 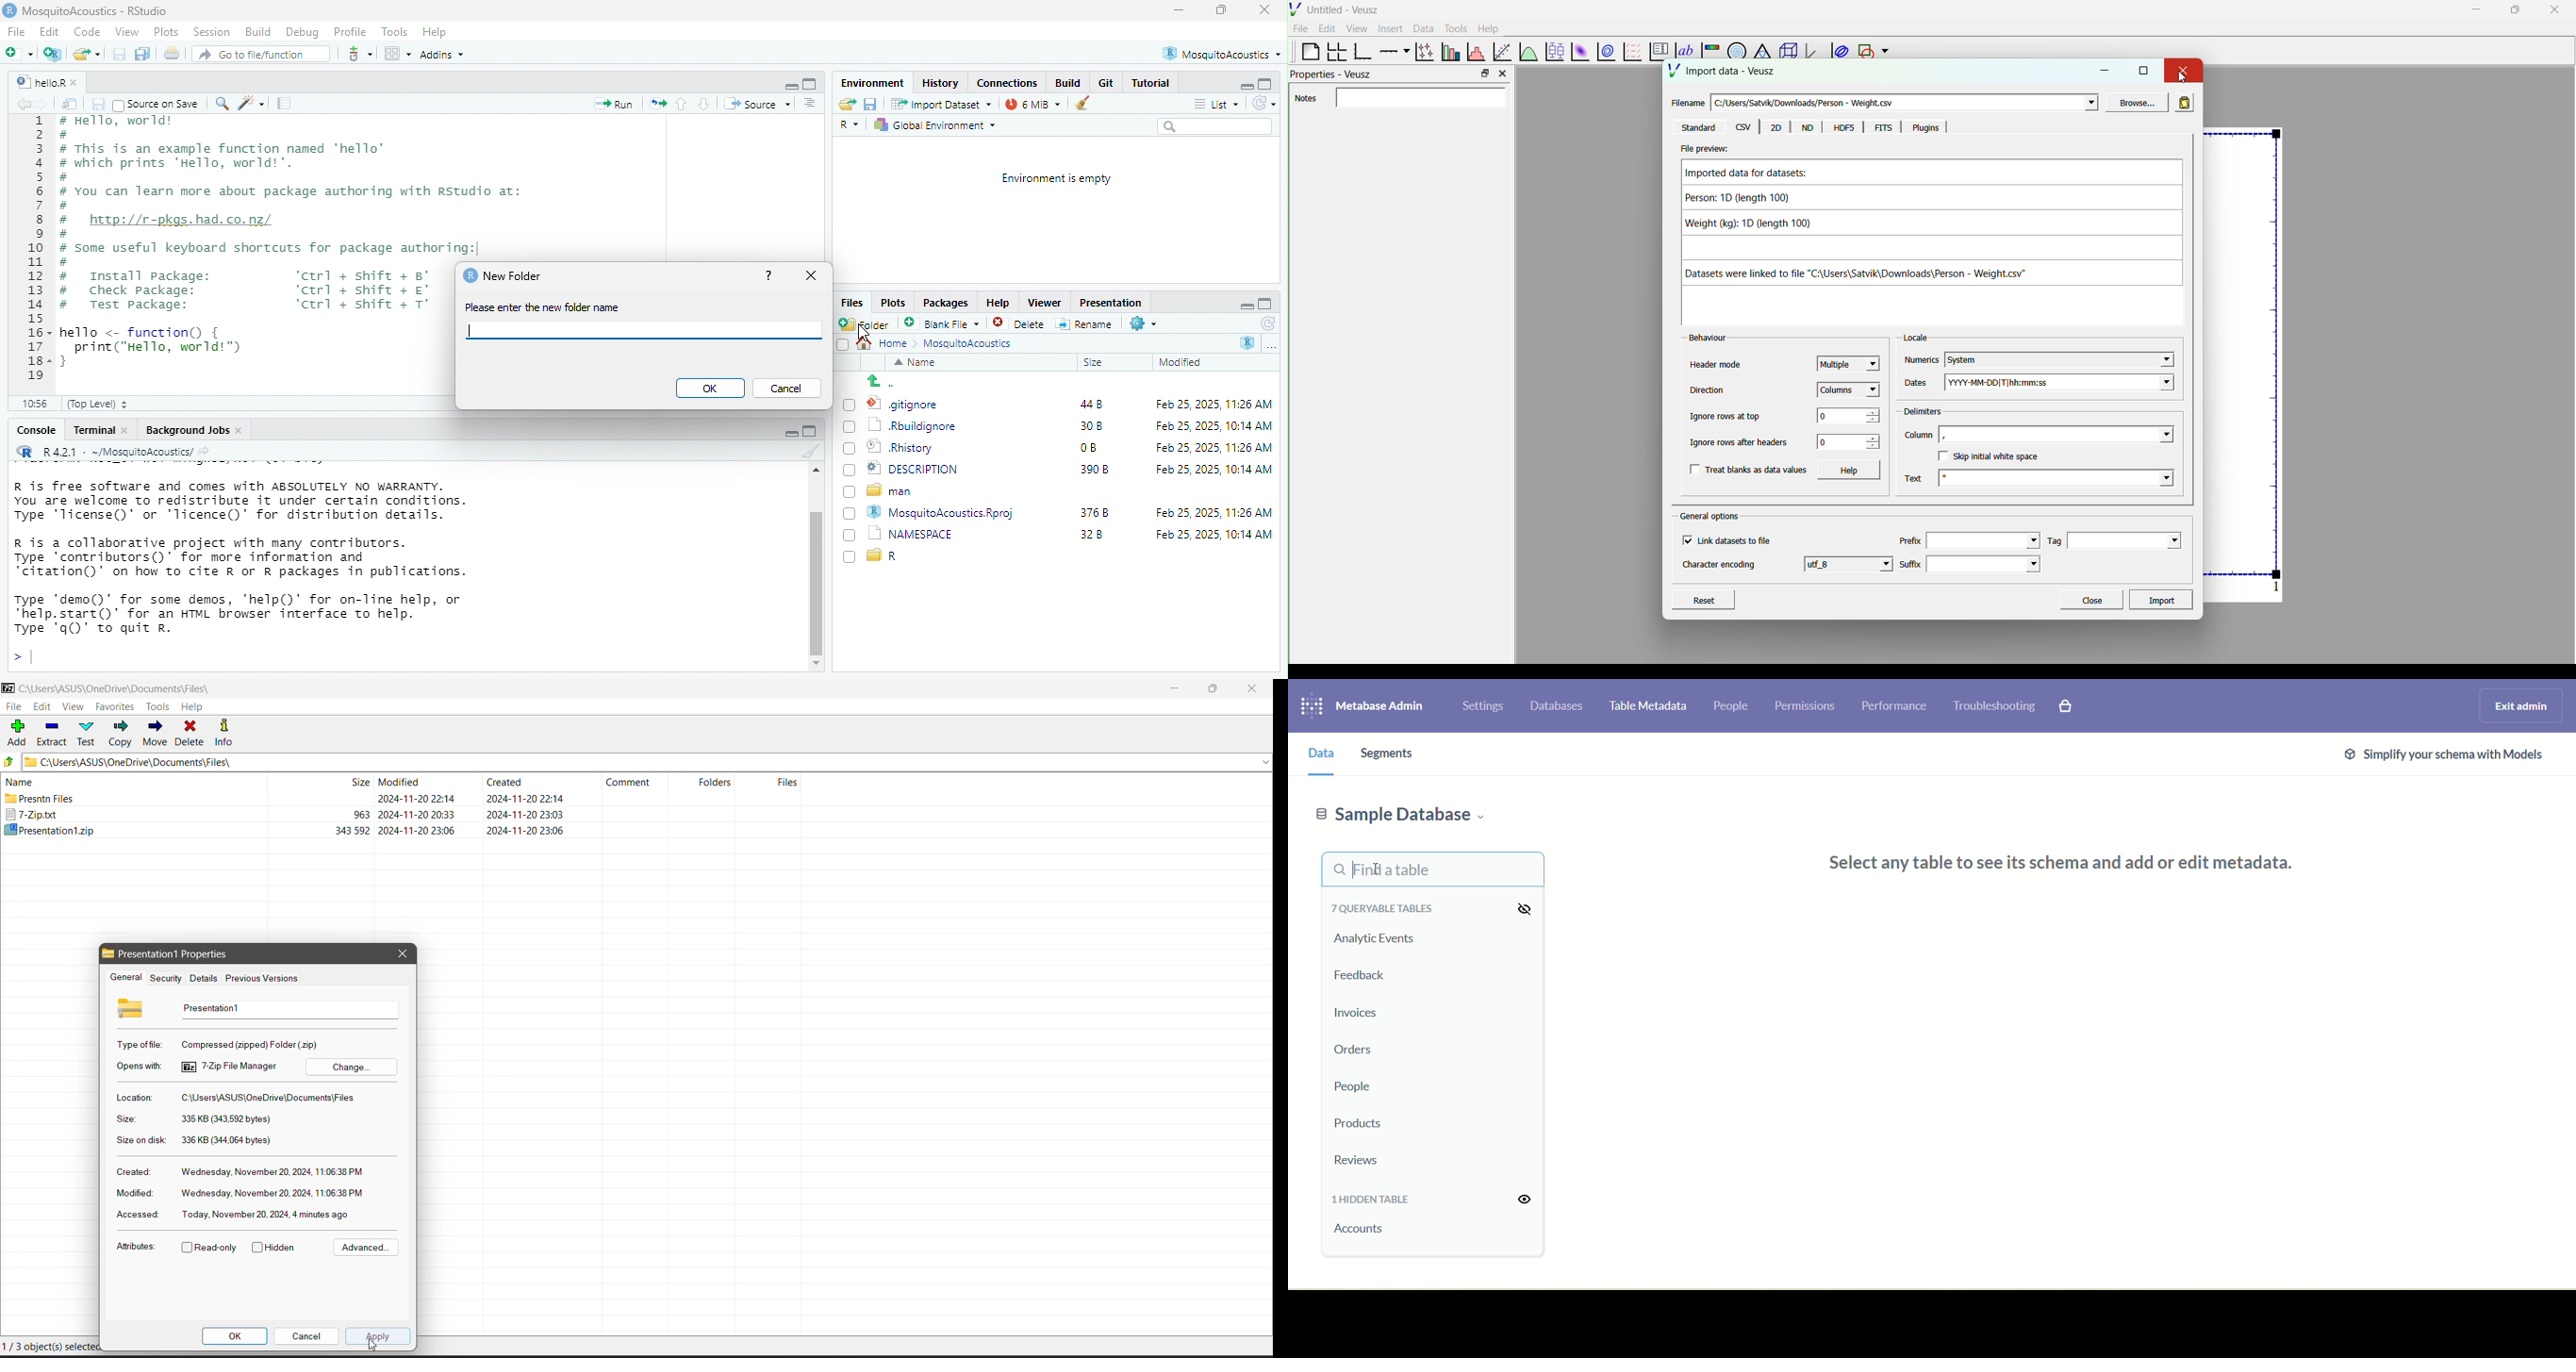 I want to click on Console, so click(x=34, y=432).